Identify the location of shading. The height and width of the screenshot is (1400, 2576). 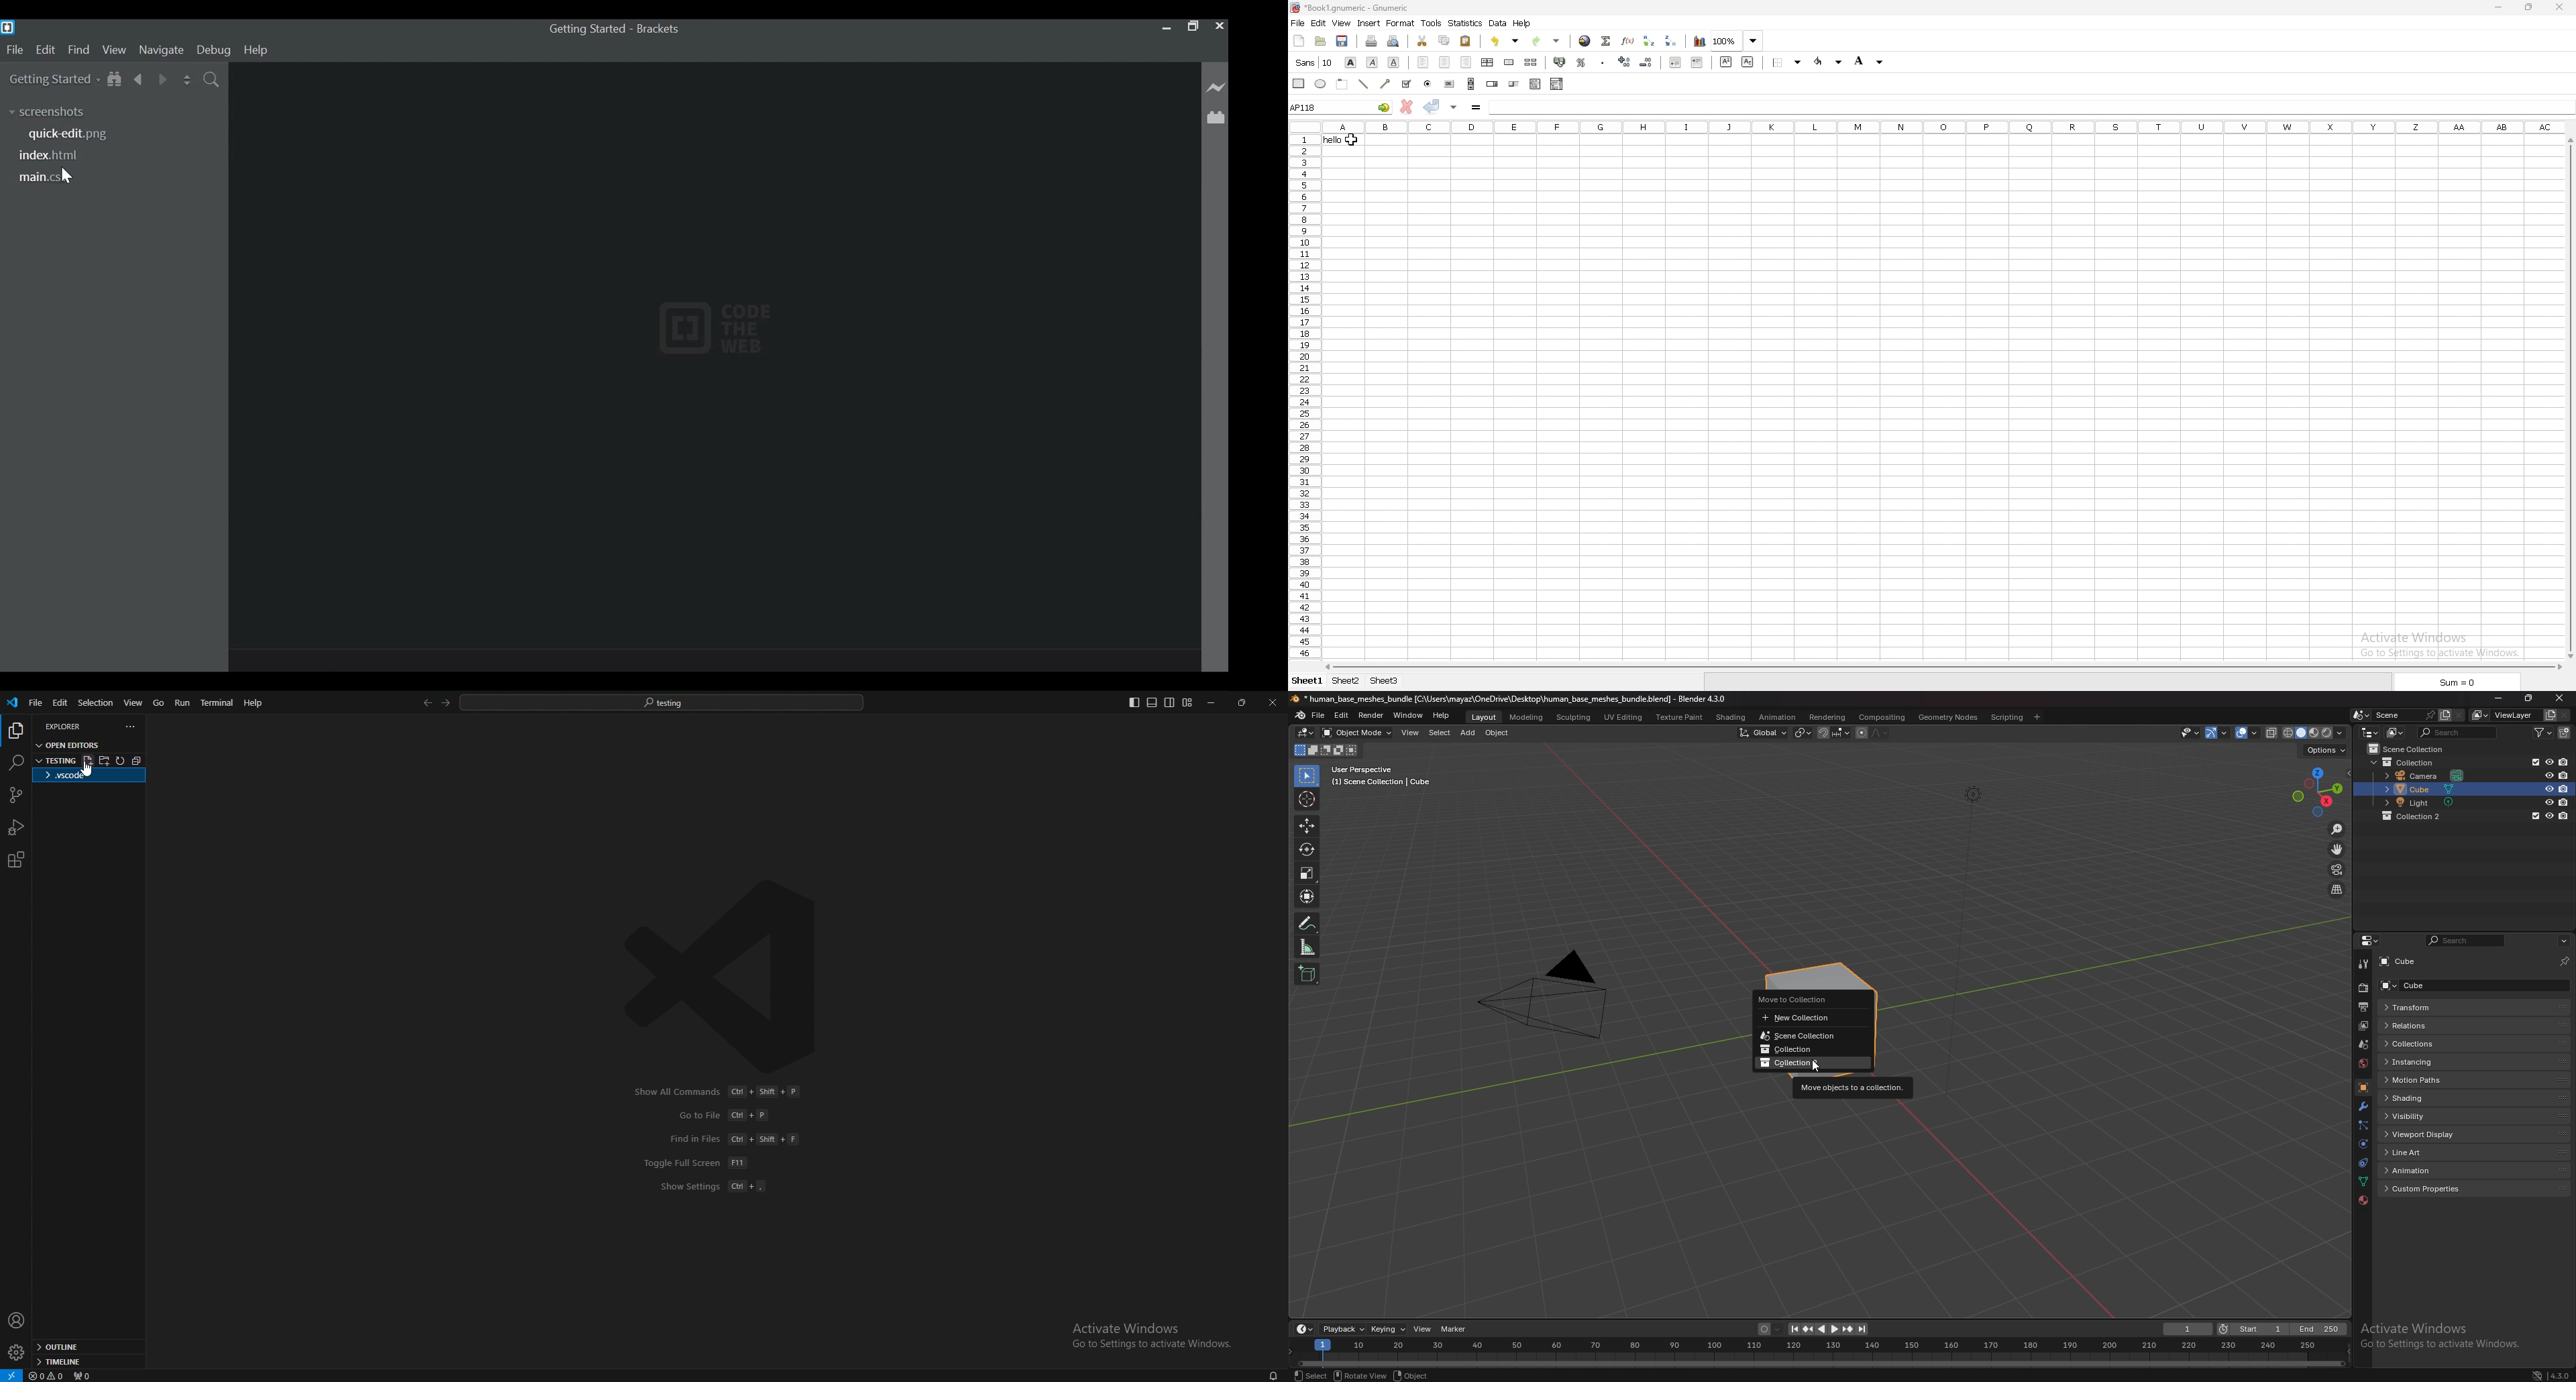
(2340, 732).